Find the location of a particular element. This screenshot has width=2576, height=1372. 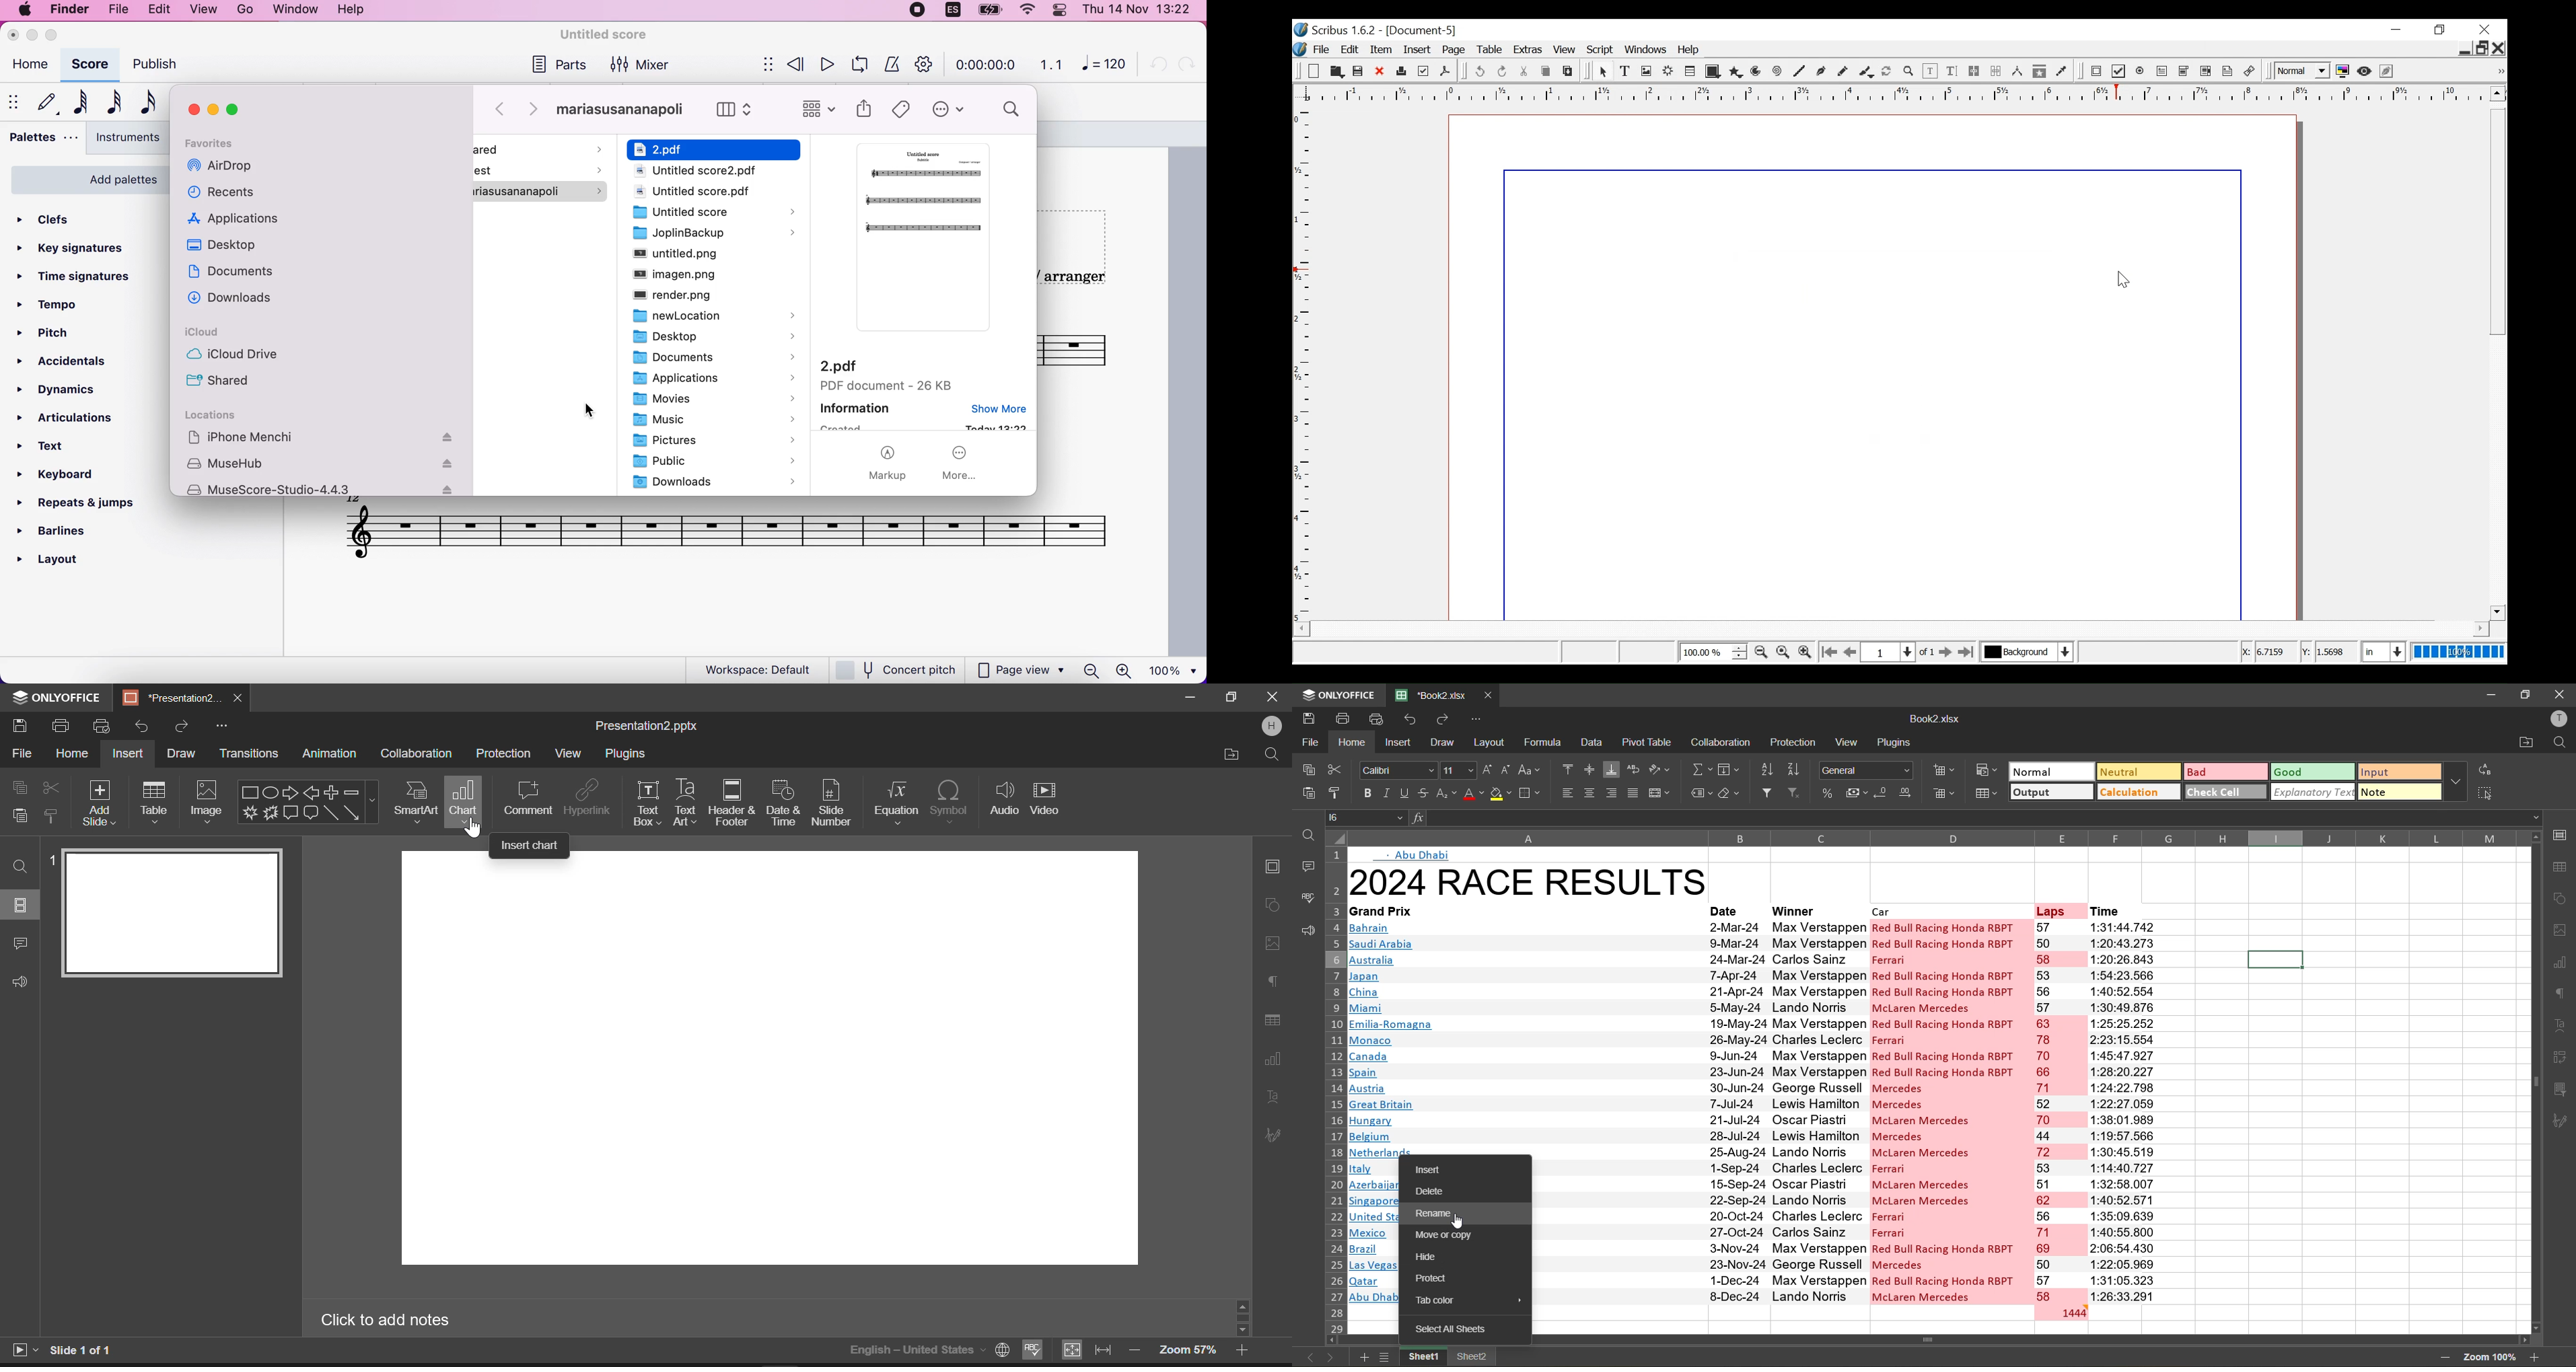

Page is located at coordinates (1457, 50).